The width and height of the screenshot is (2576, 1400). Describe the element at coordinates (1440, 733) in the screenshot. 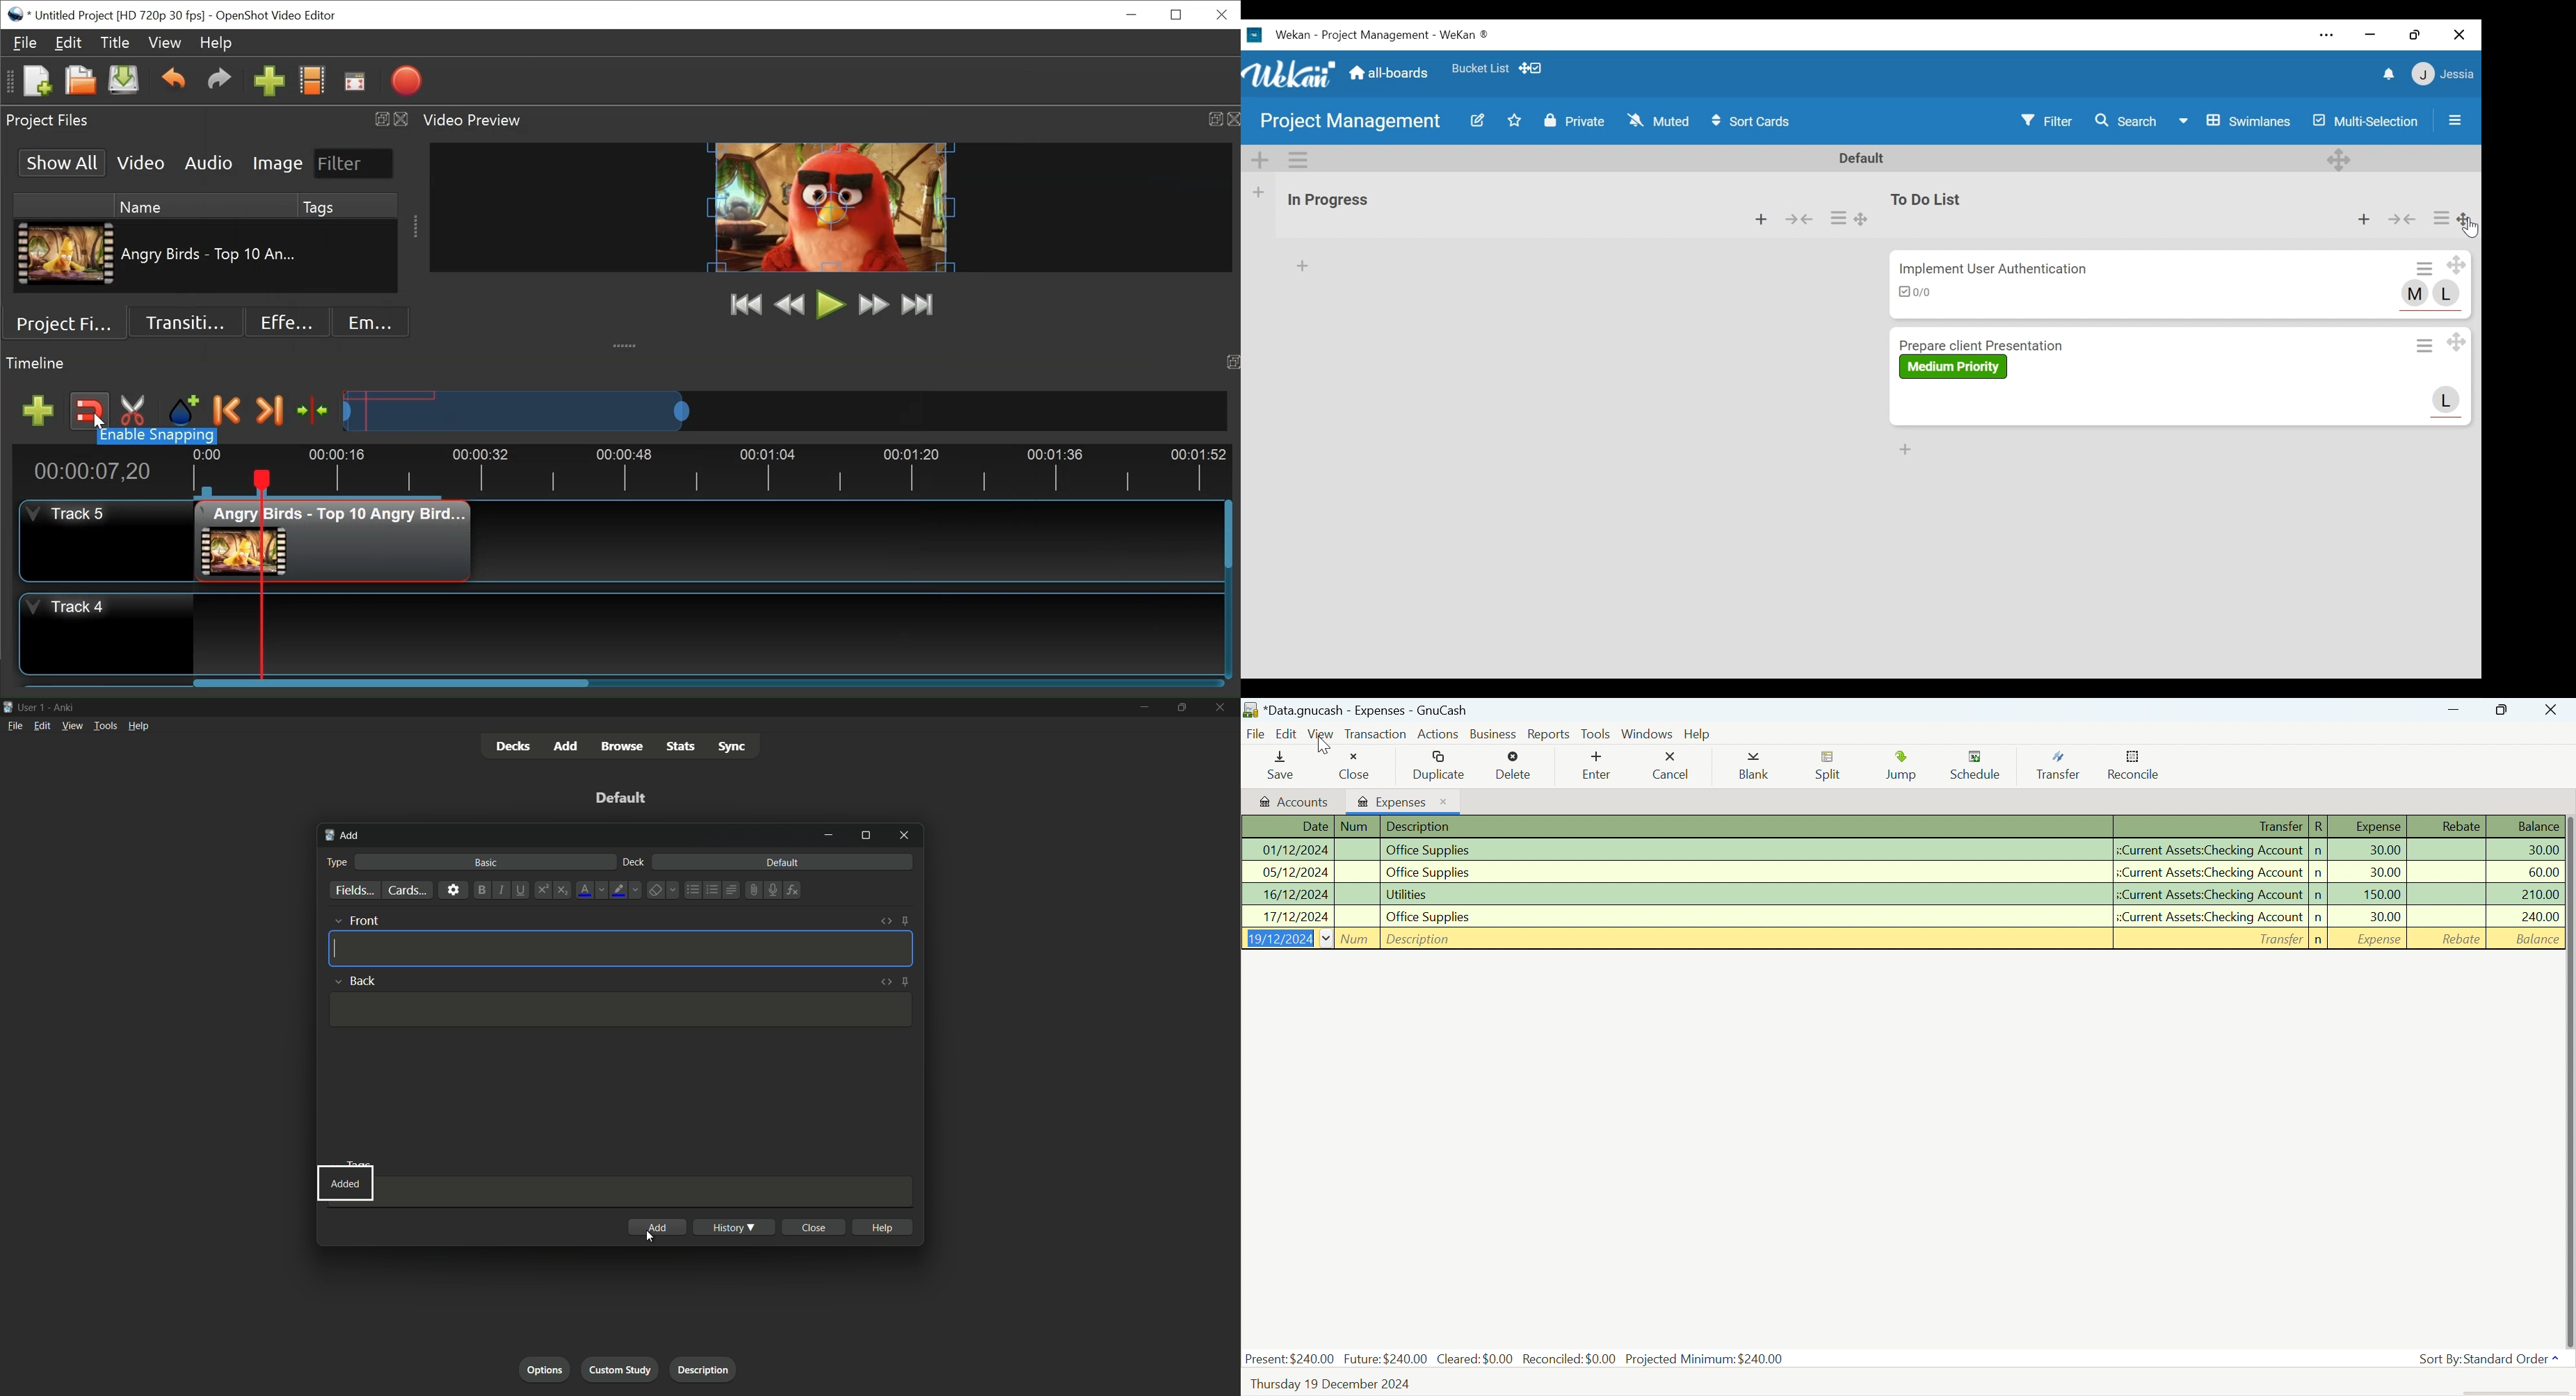

I see `Actions` at that location.